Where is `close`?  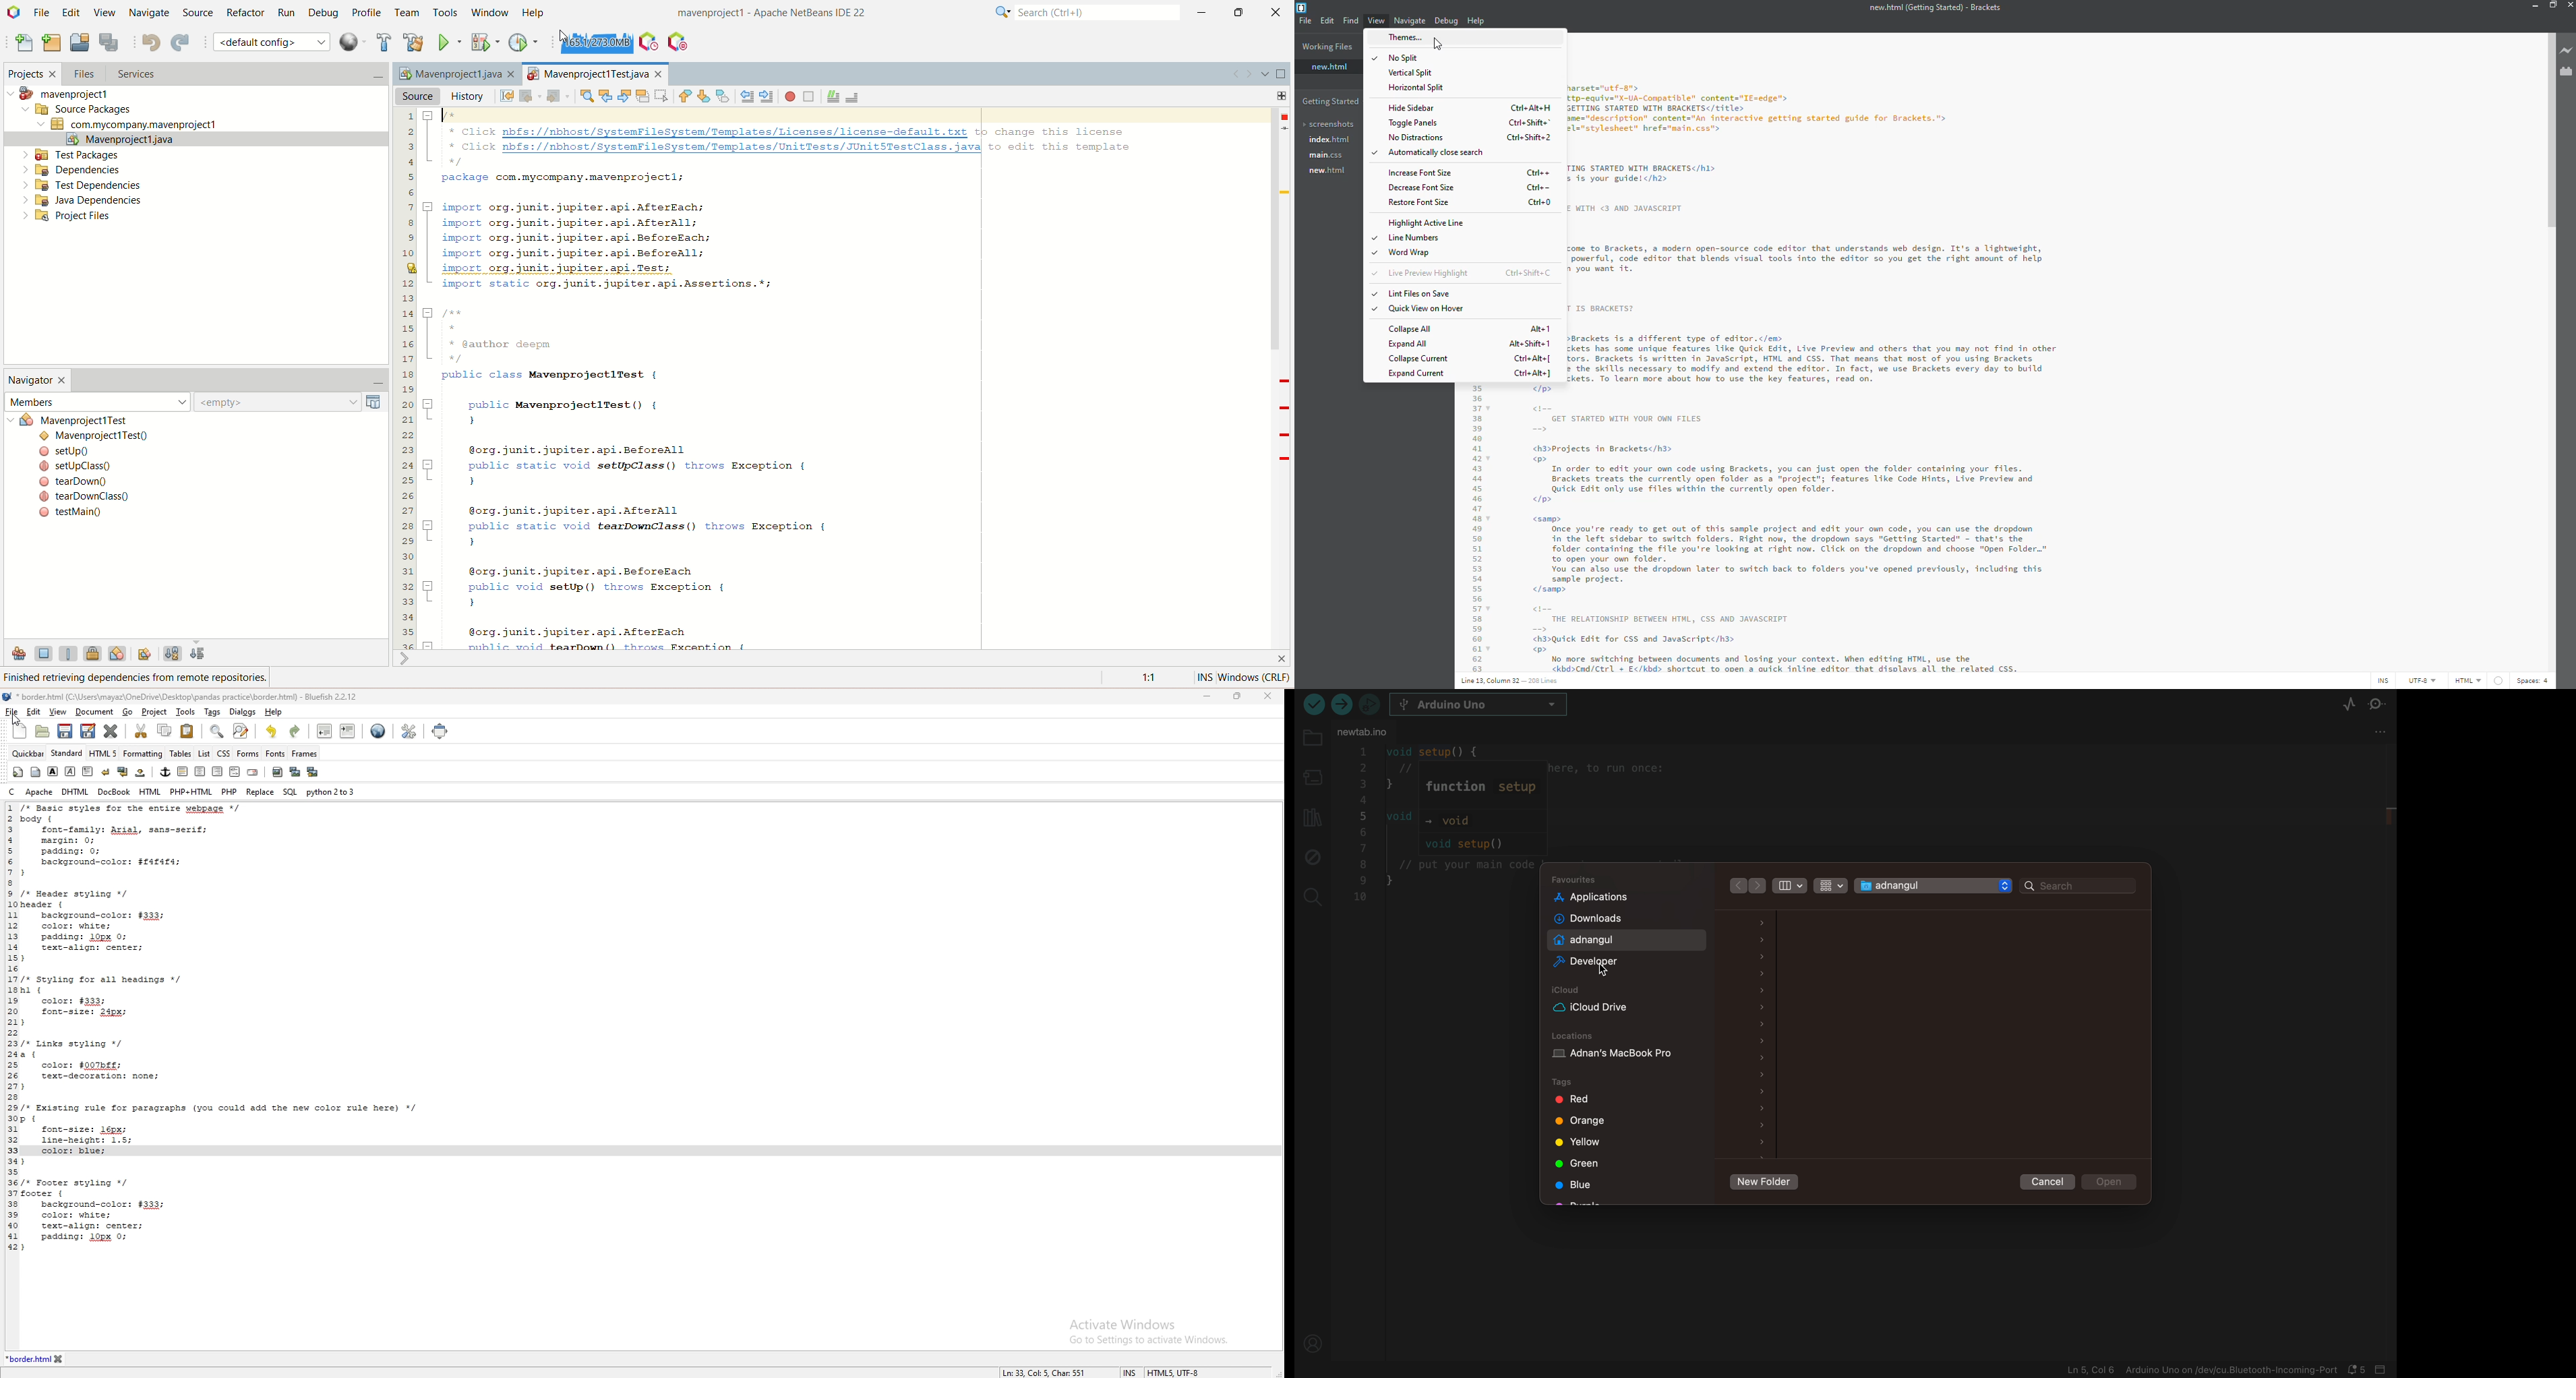
close is located at coordinates (2570, 6).